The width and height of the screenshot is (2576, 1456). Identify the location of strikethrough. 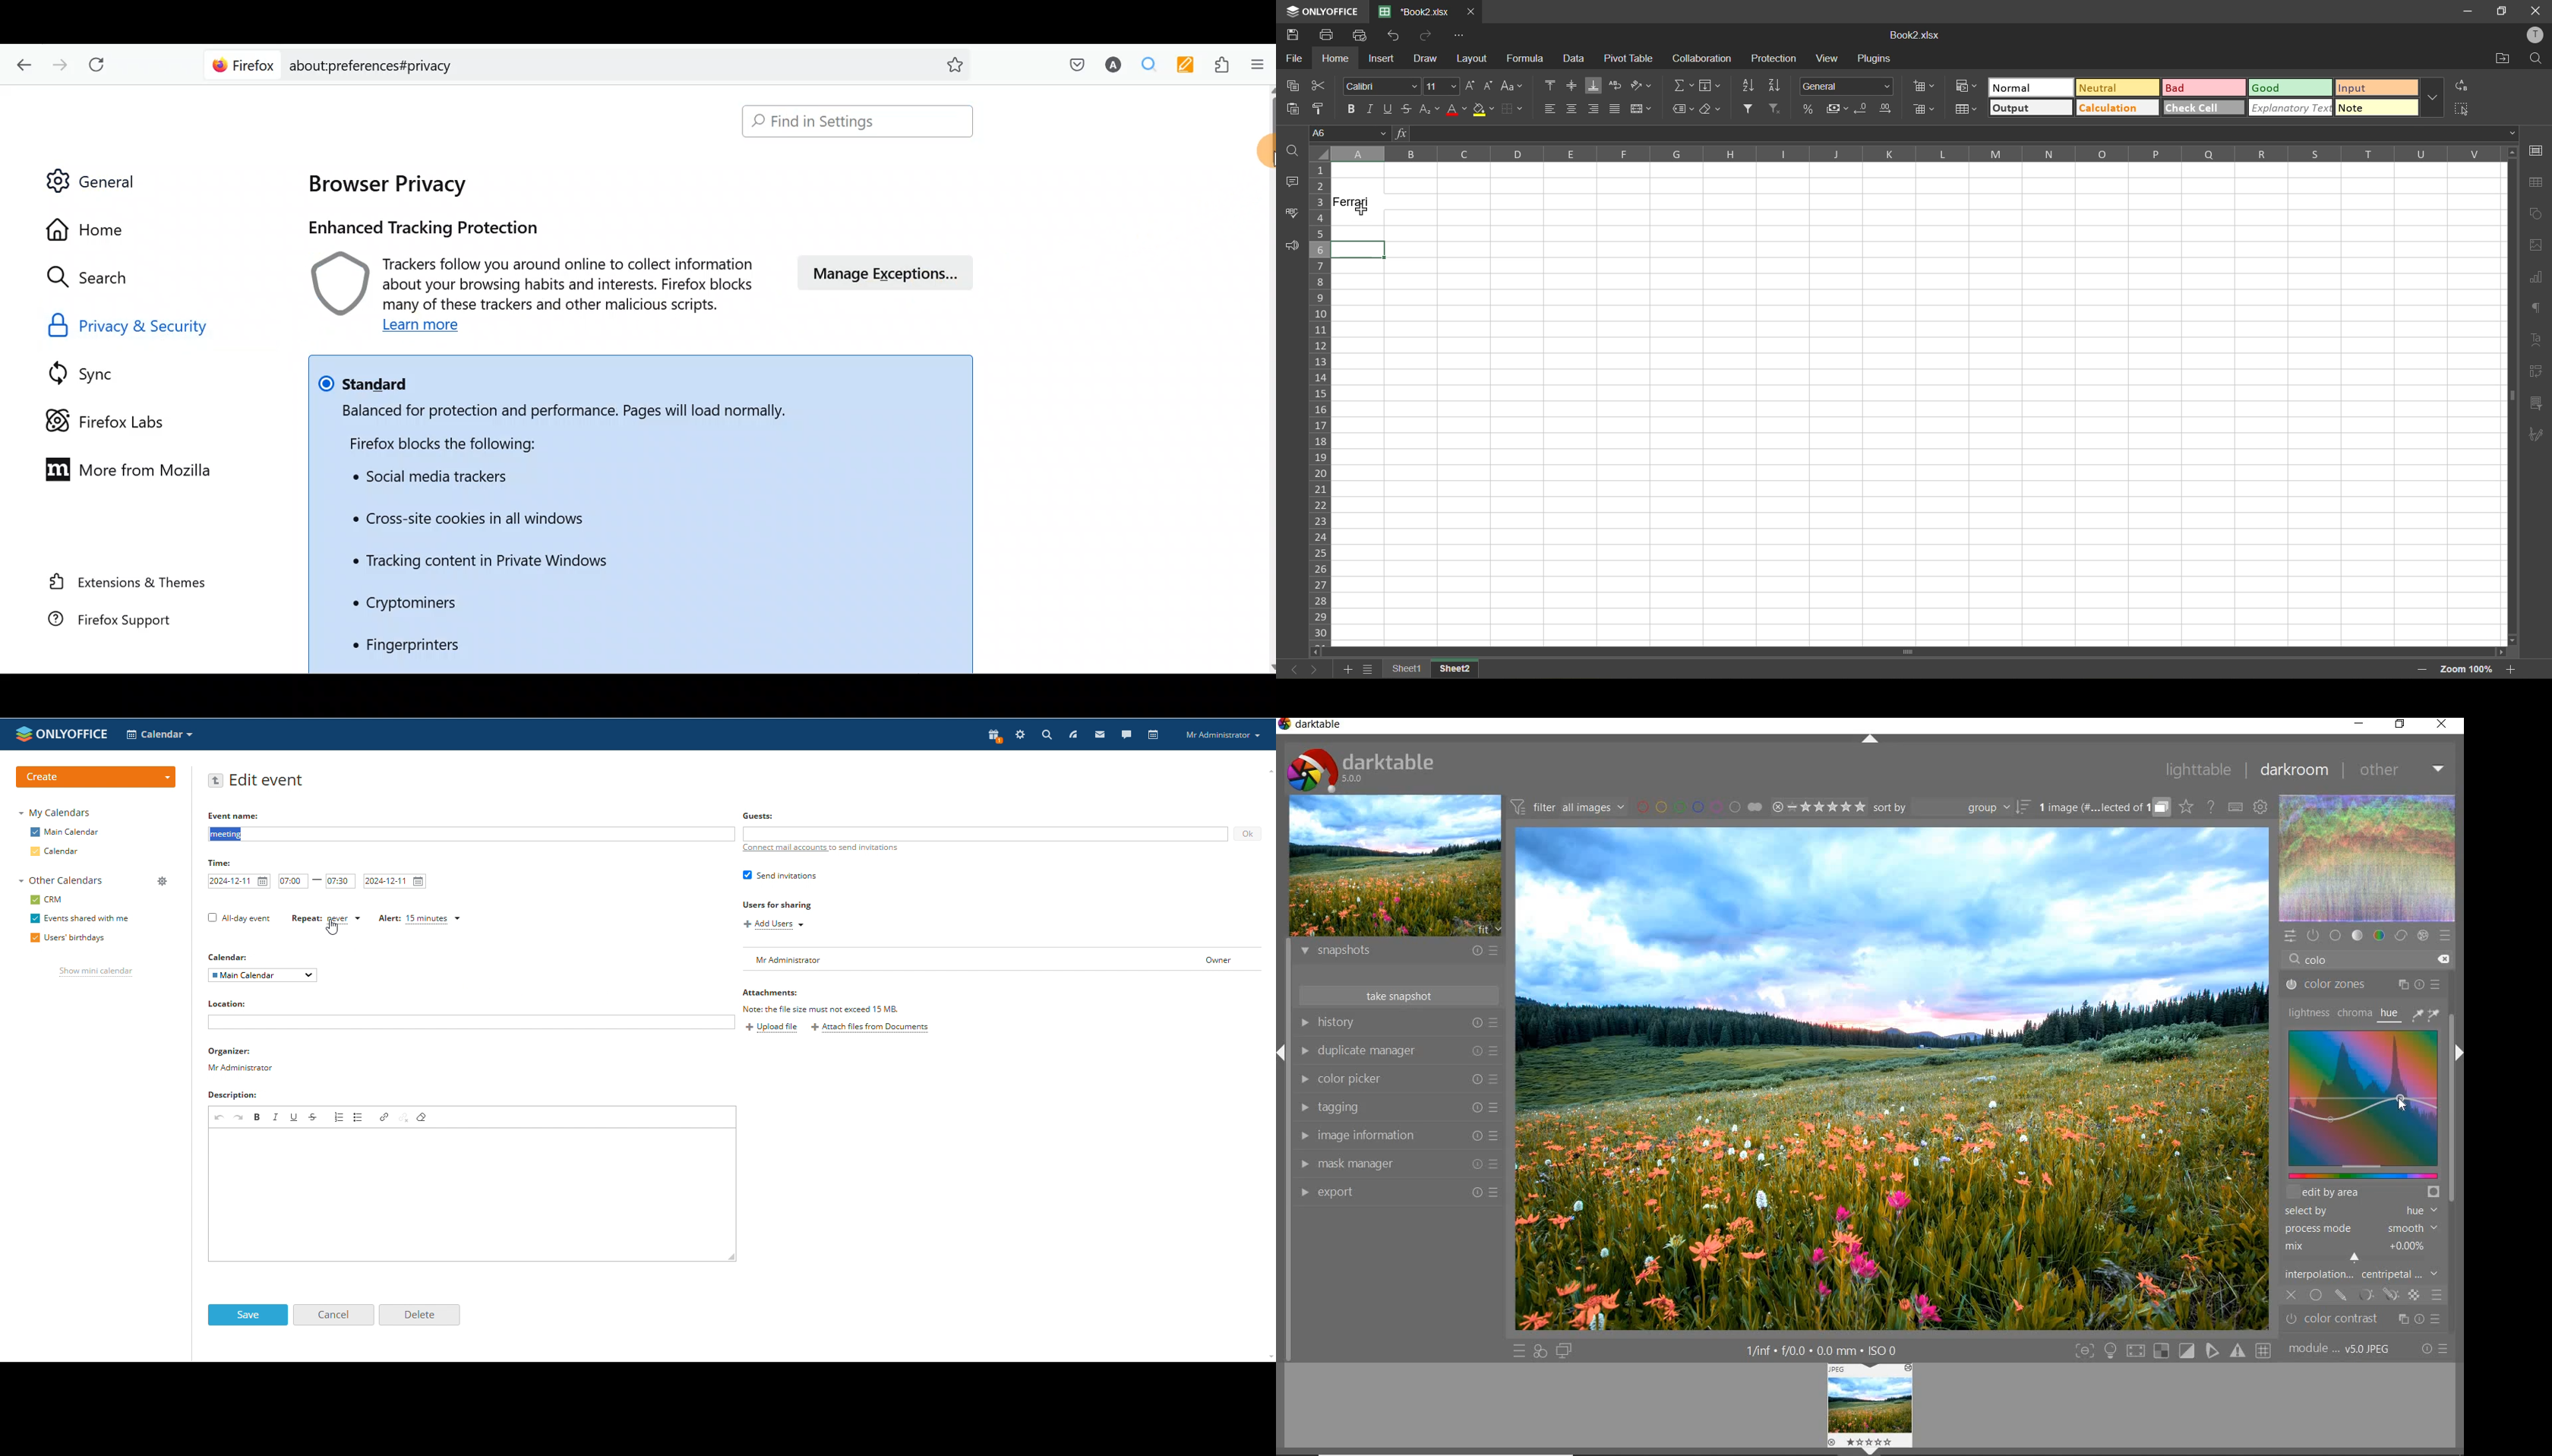
(314, 1117).